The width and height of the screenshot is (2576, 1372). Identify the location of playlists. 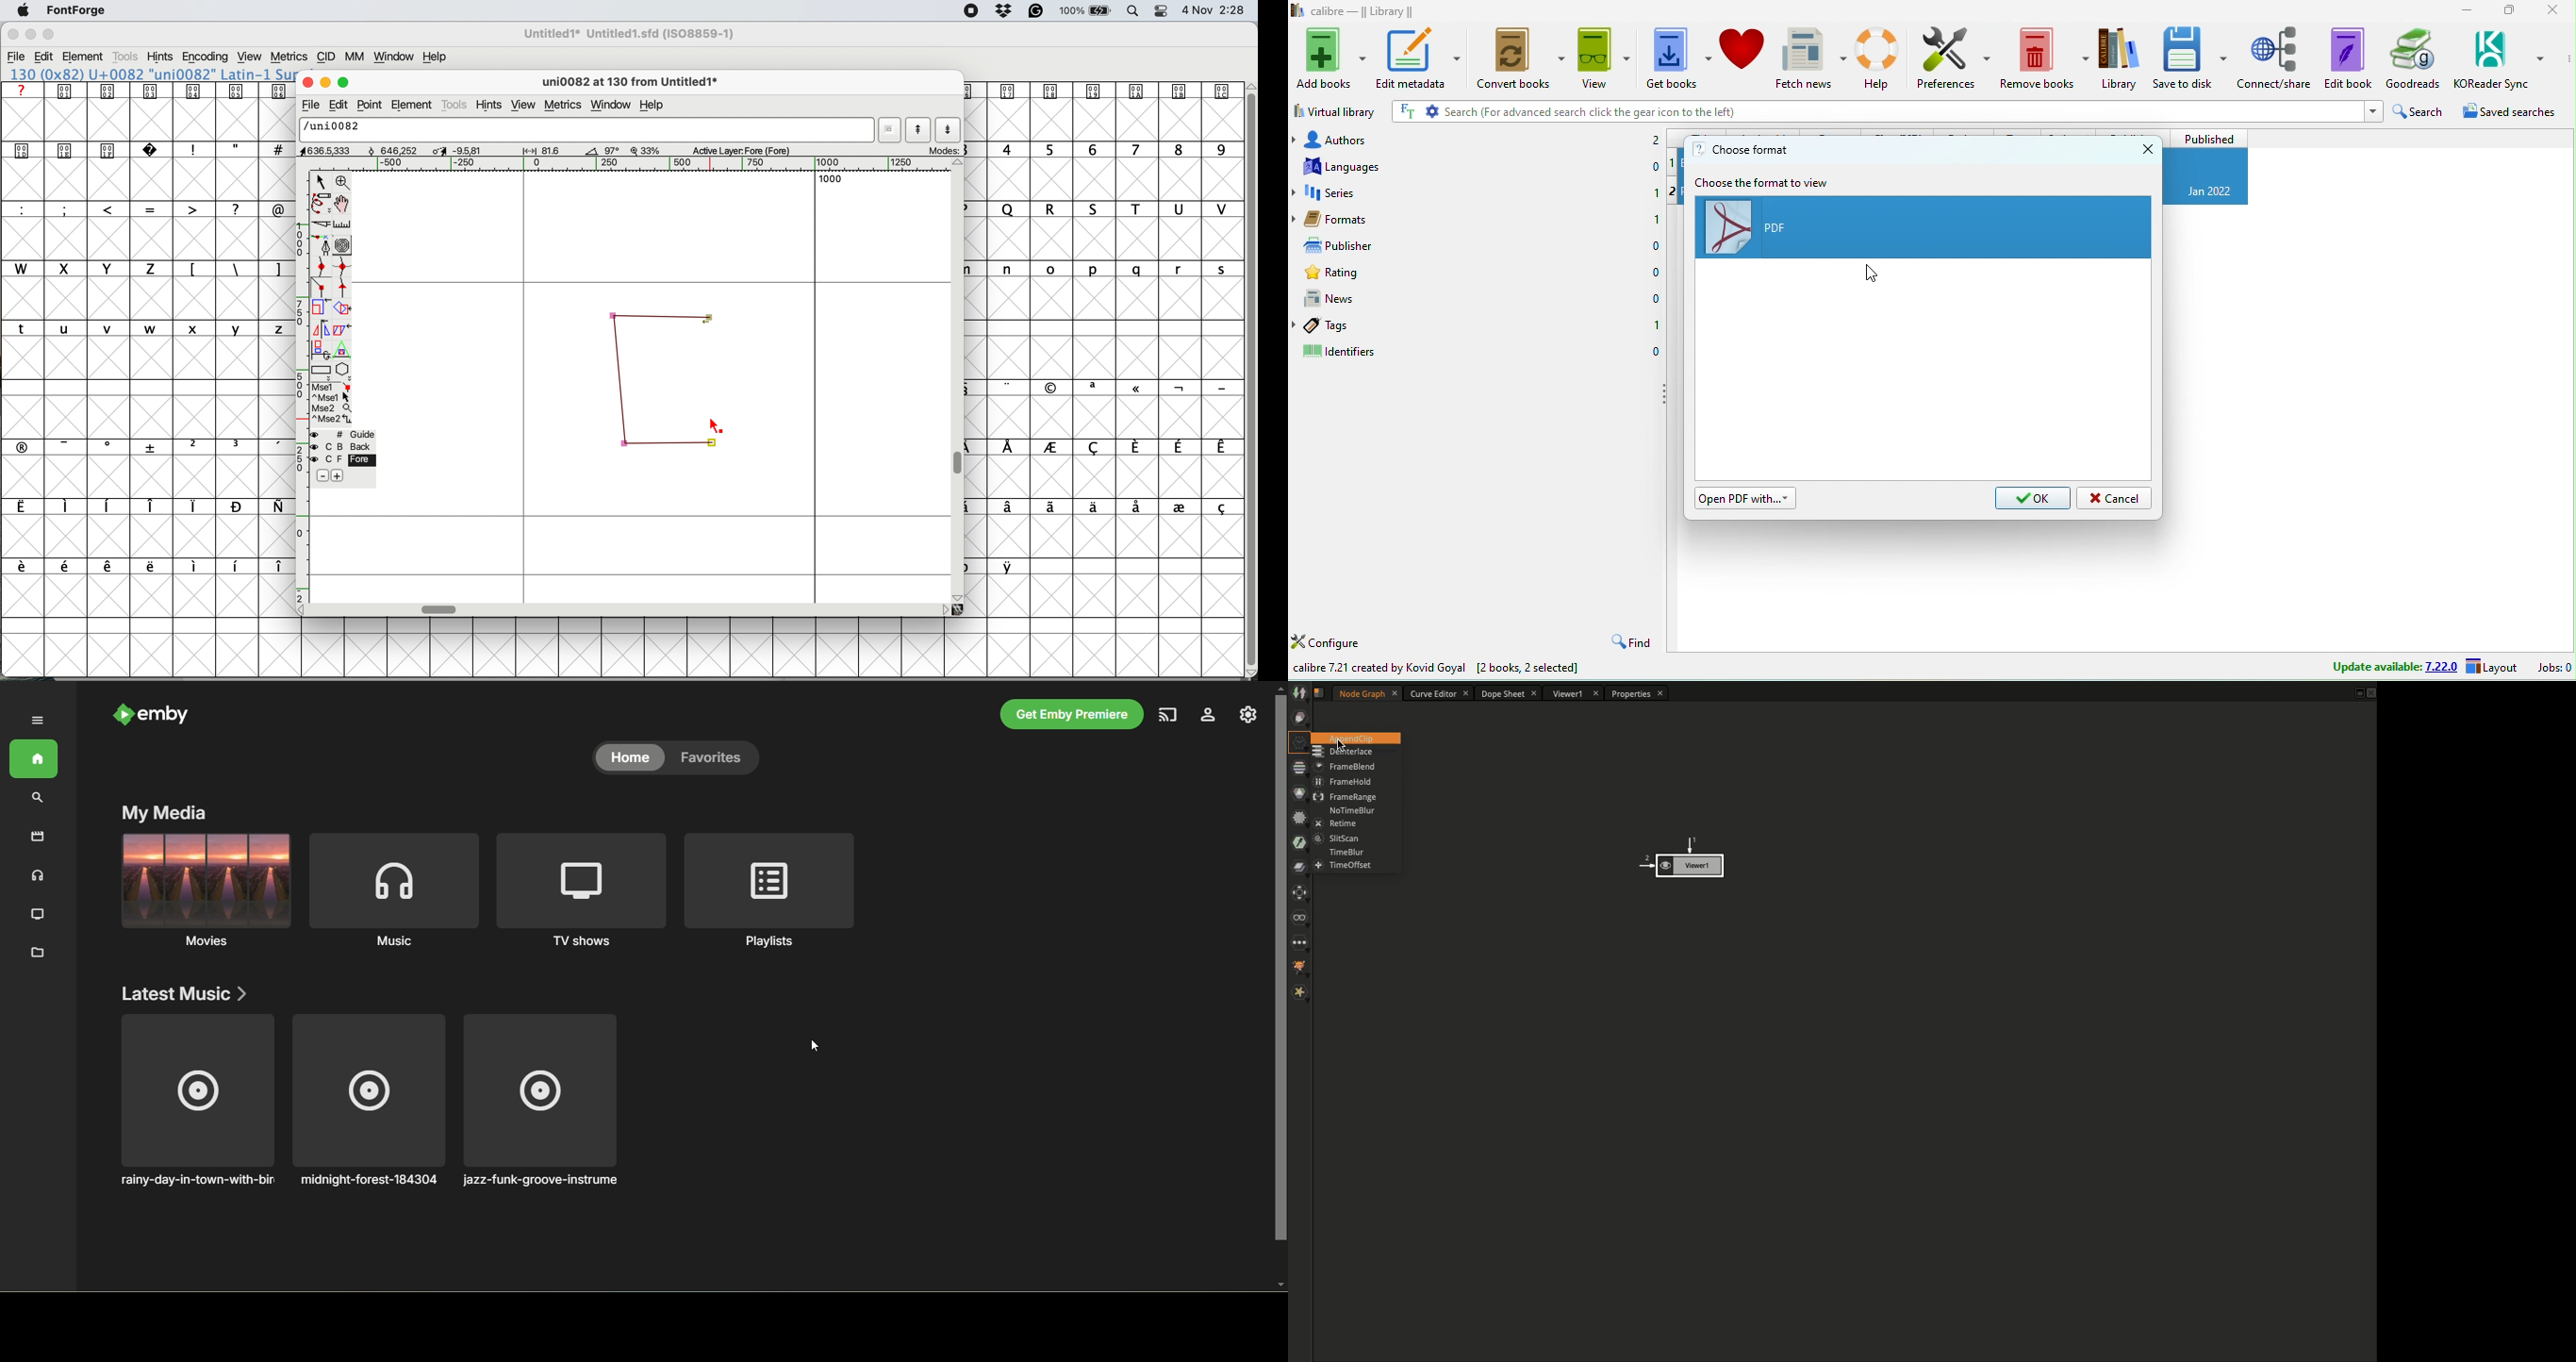
(771, 892).